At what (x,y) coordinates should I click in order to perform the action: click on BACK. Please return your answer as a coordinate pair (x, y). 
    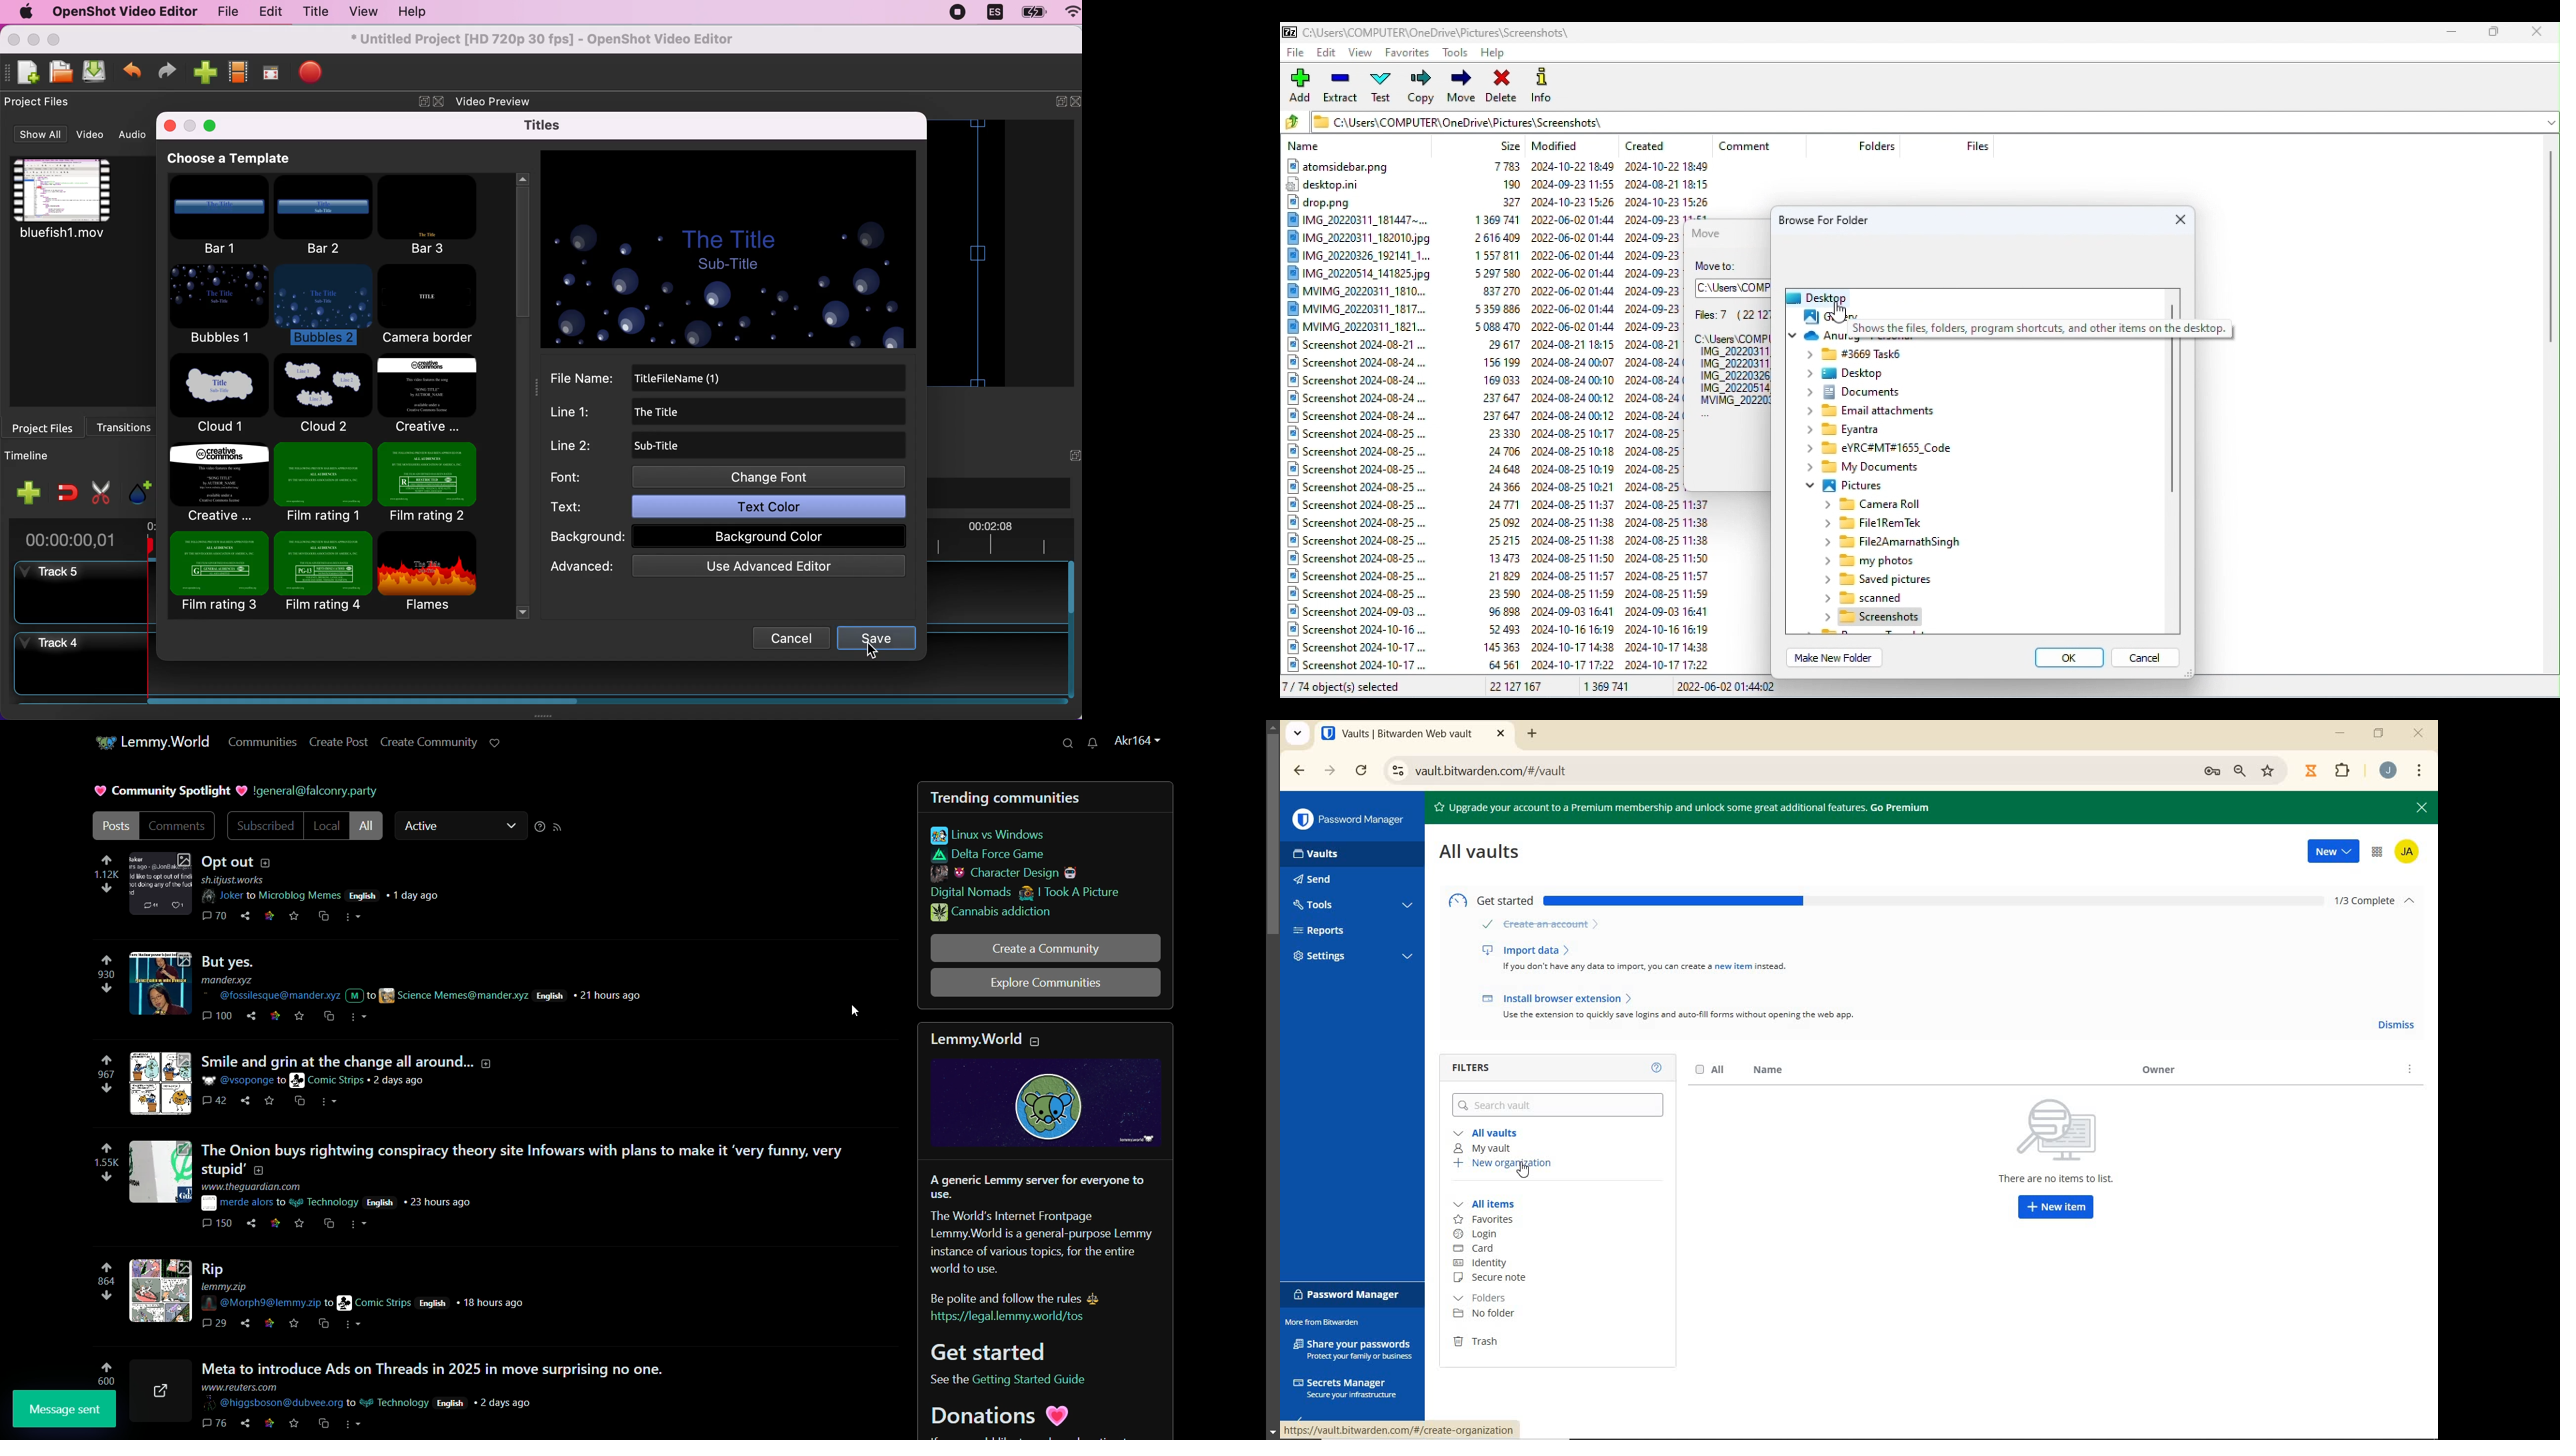
    Looking at the image, I should click on (1292, 770).